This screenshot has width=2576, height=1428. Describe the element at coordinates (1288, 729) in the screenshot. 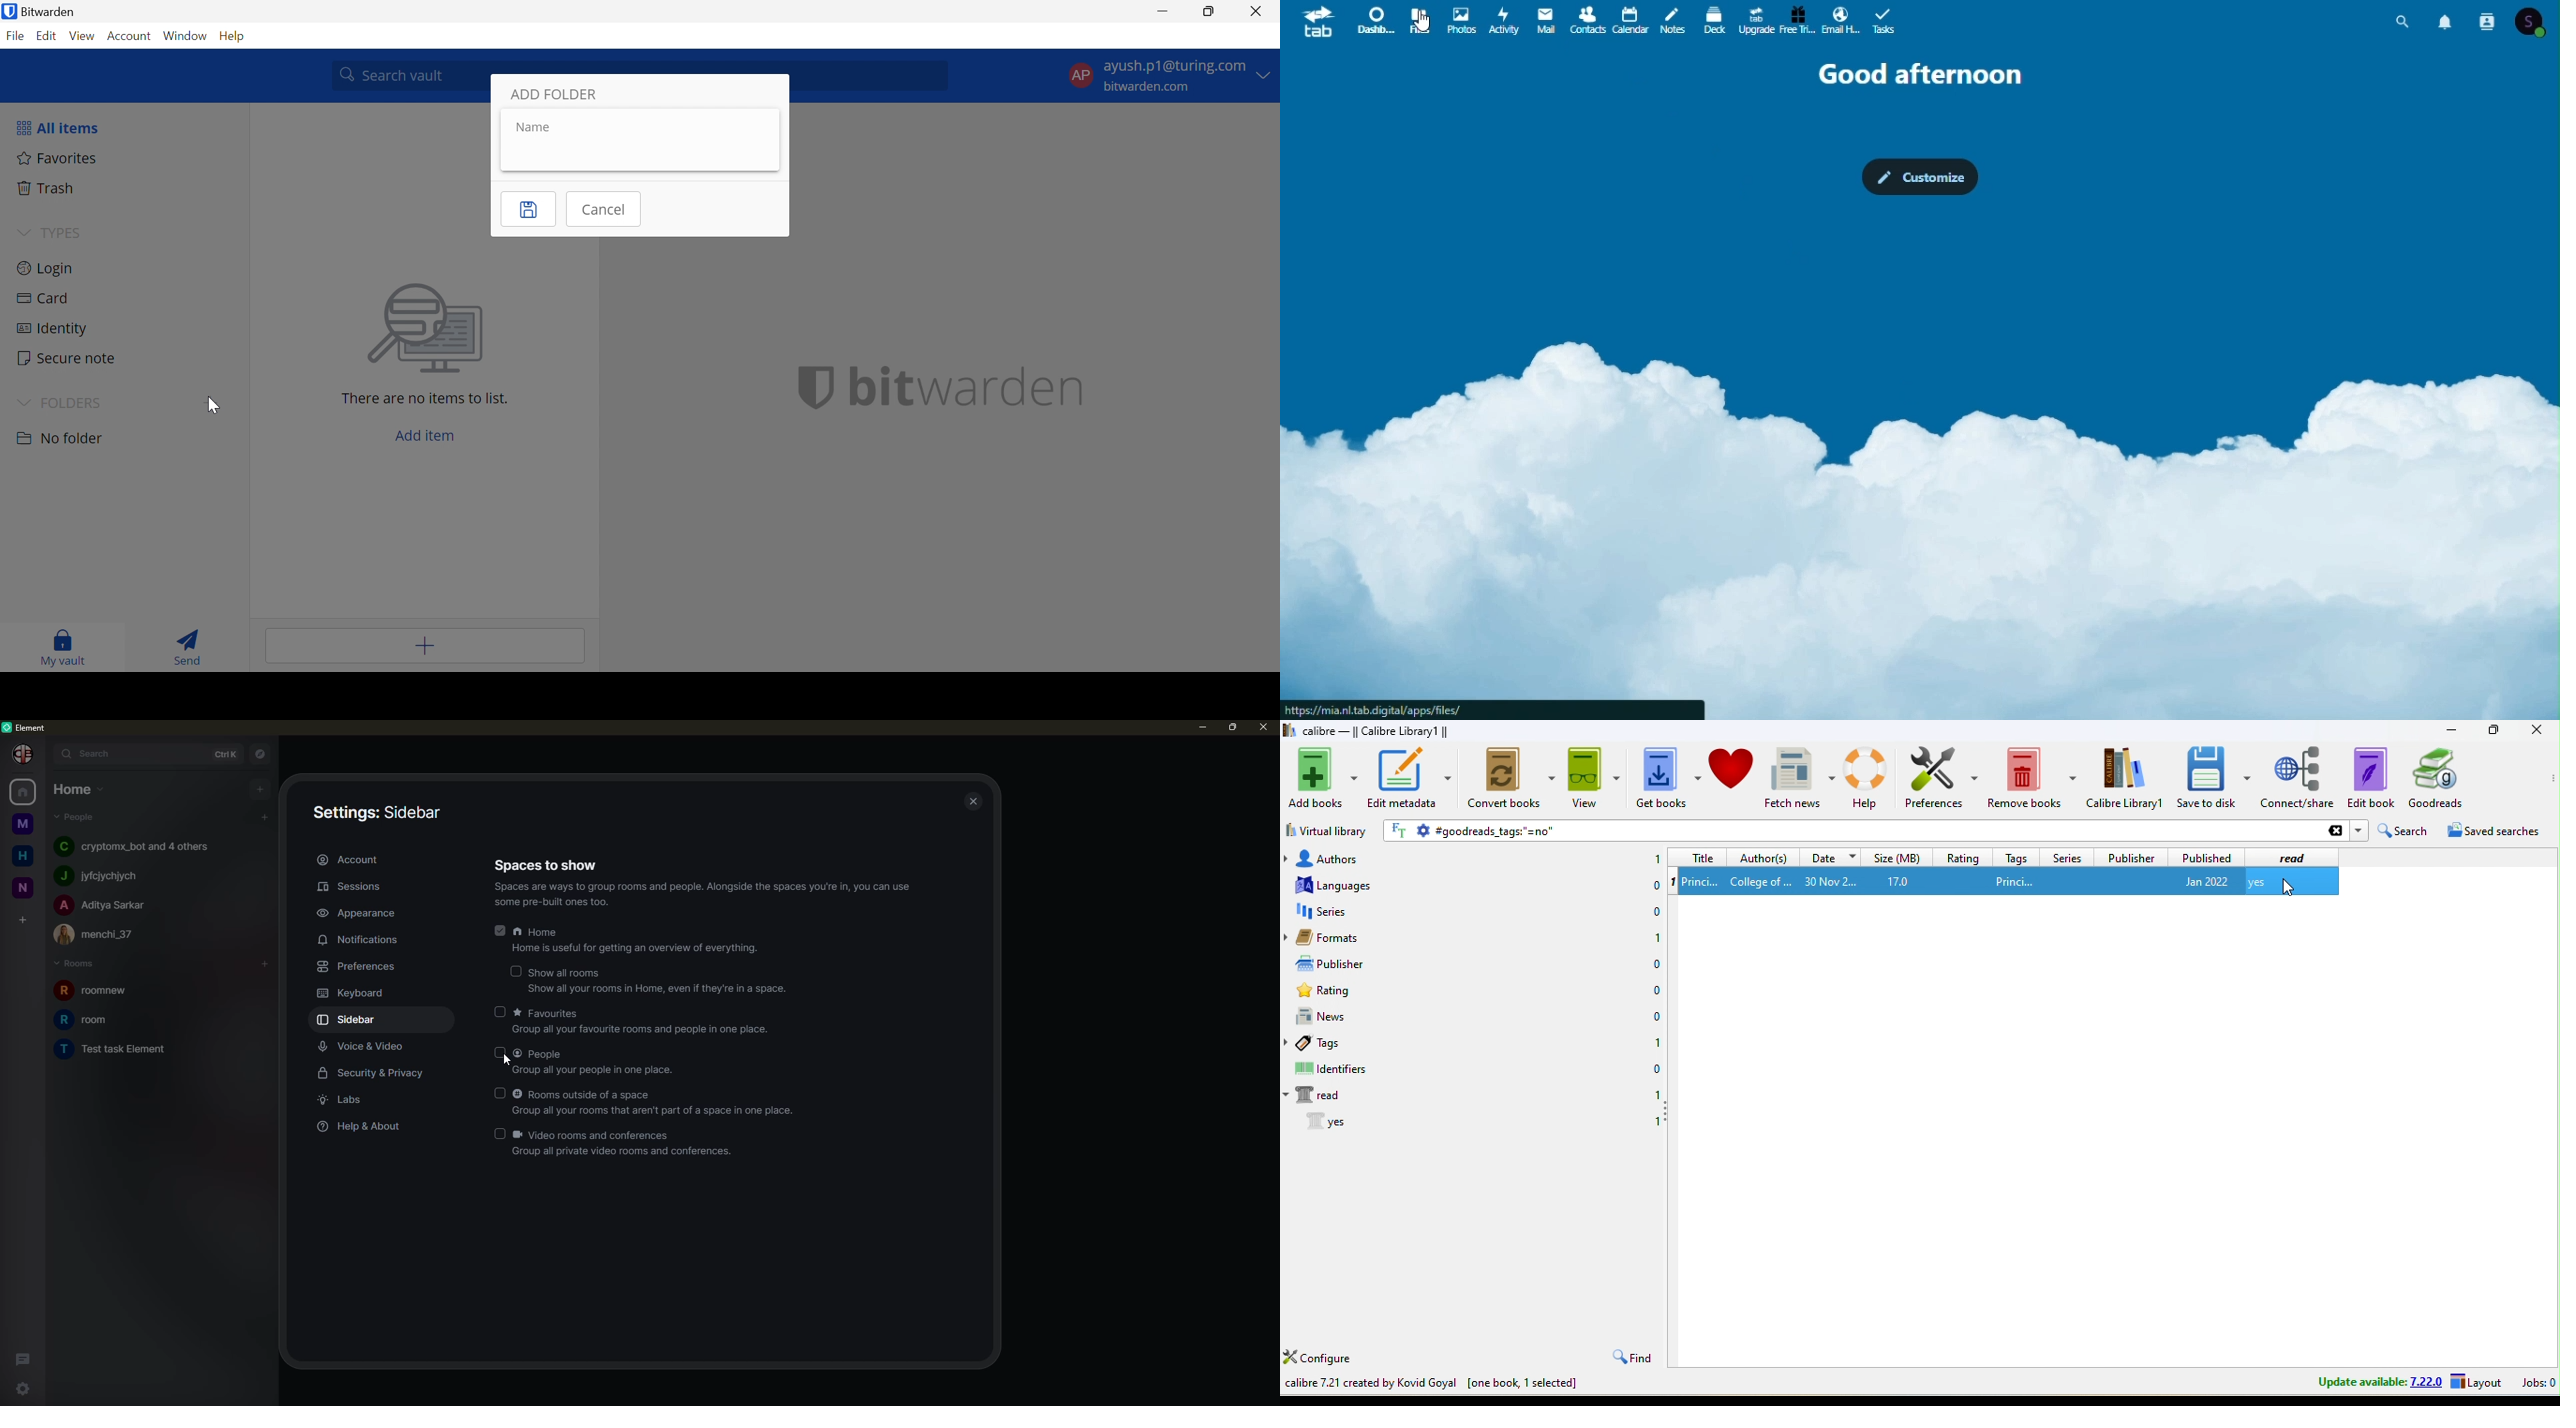

I see `logo` at that location.